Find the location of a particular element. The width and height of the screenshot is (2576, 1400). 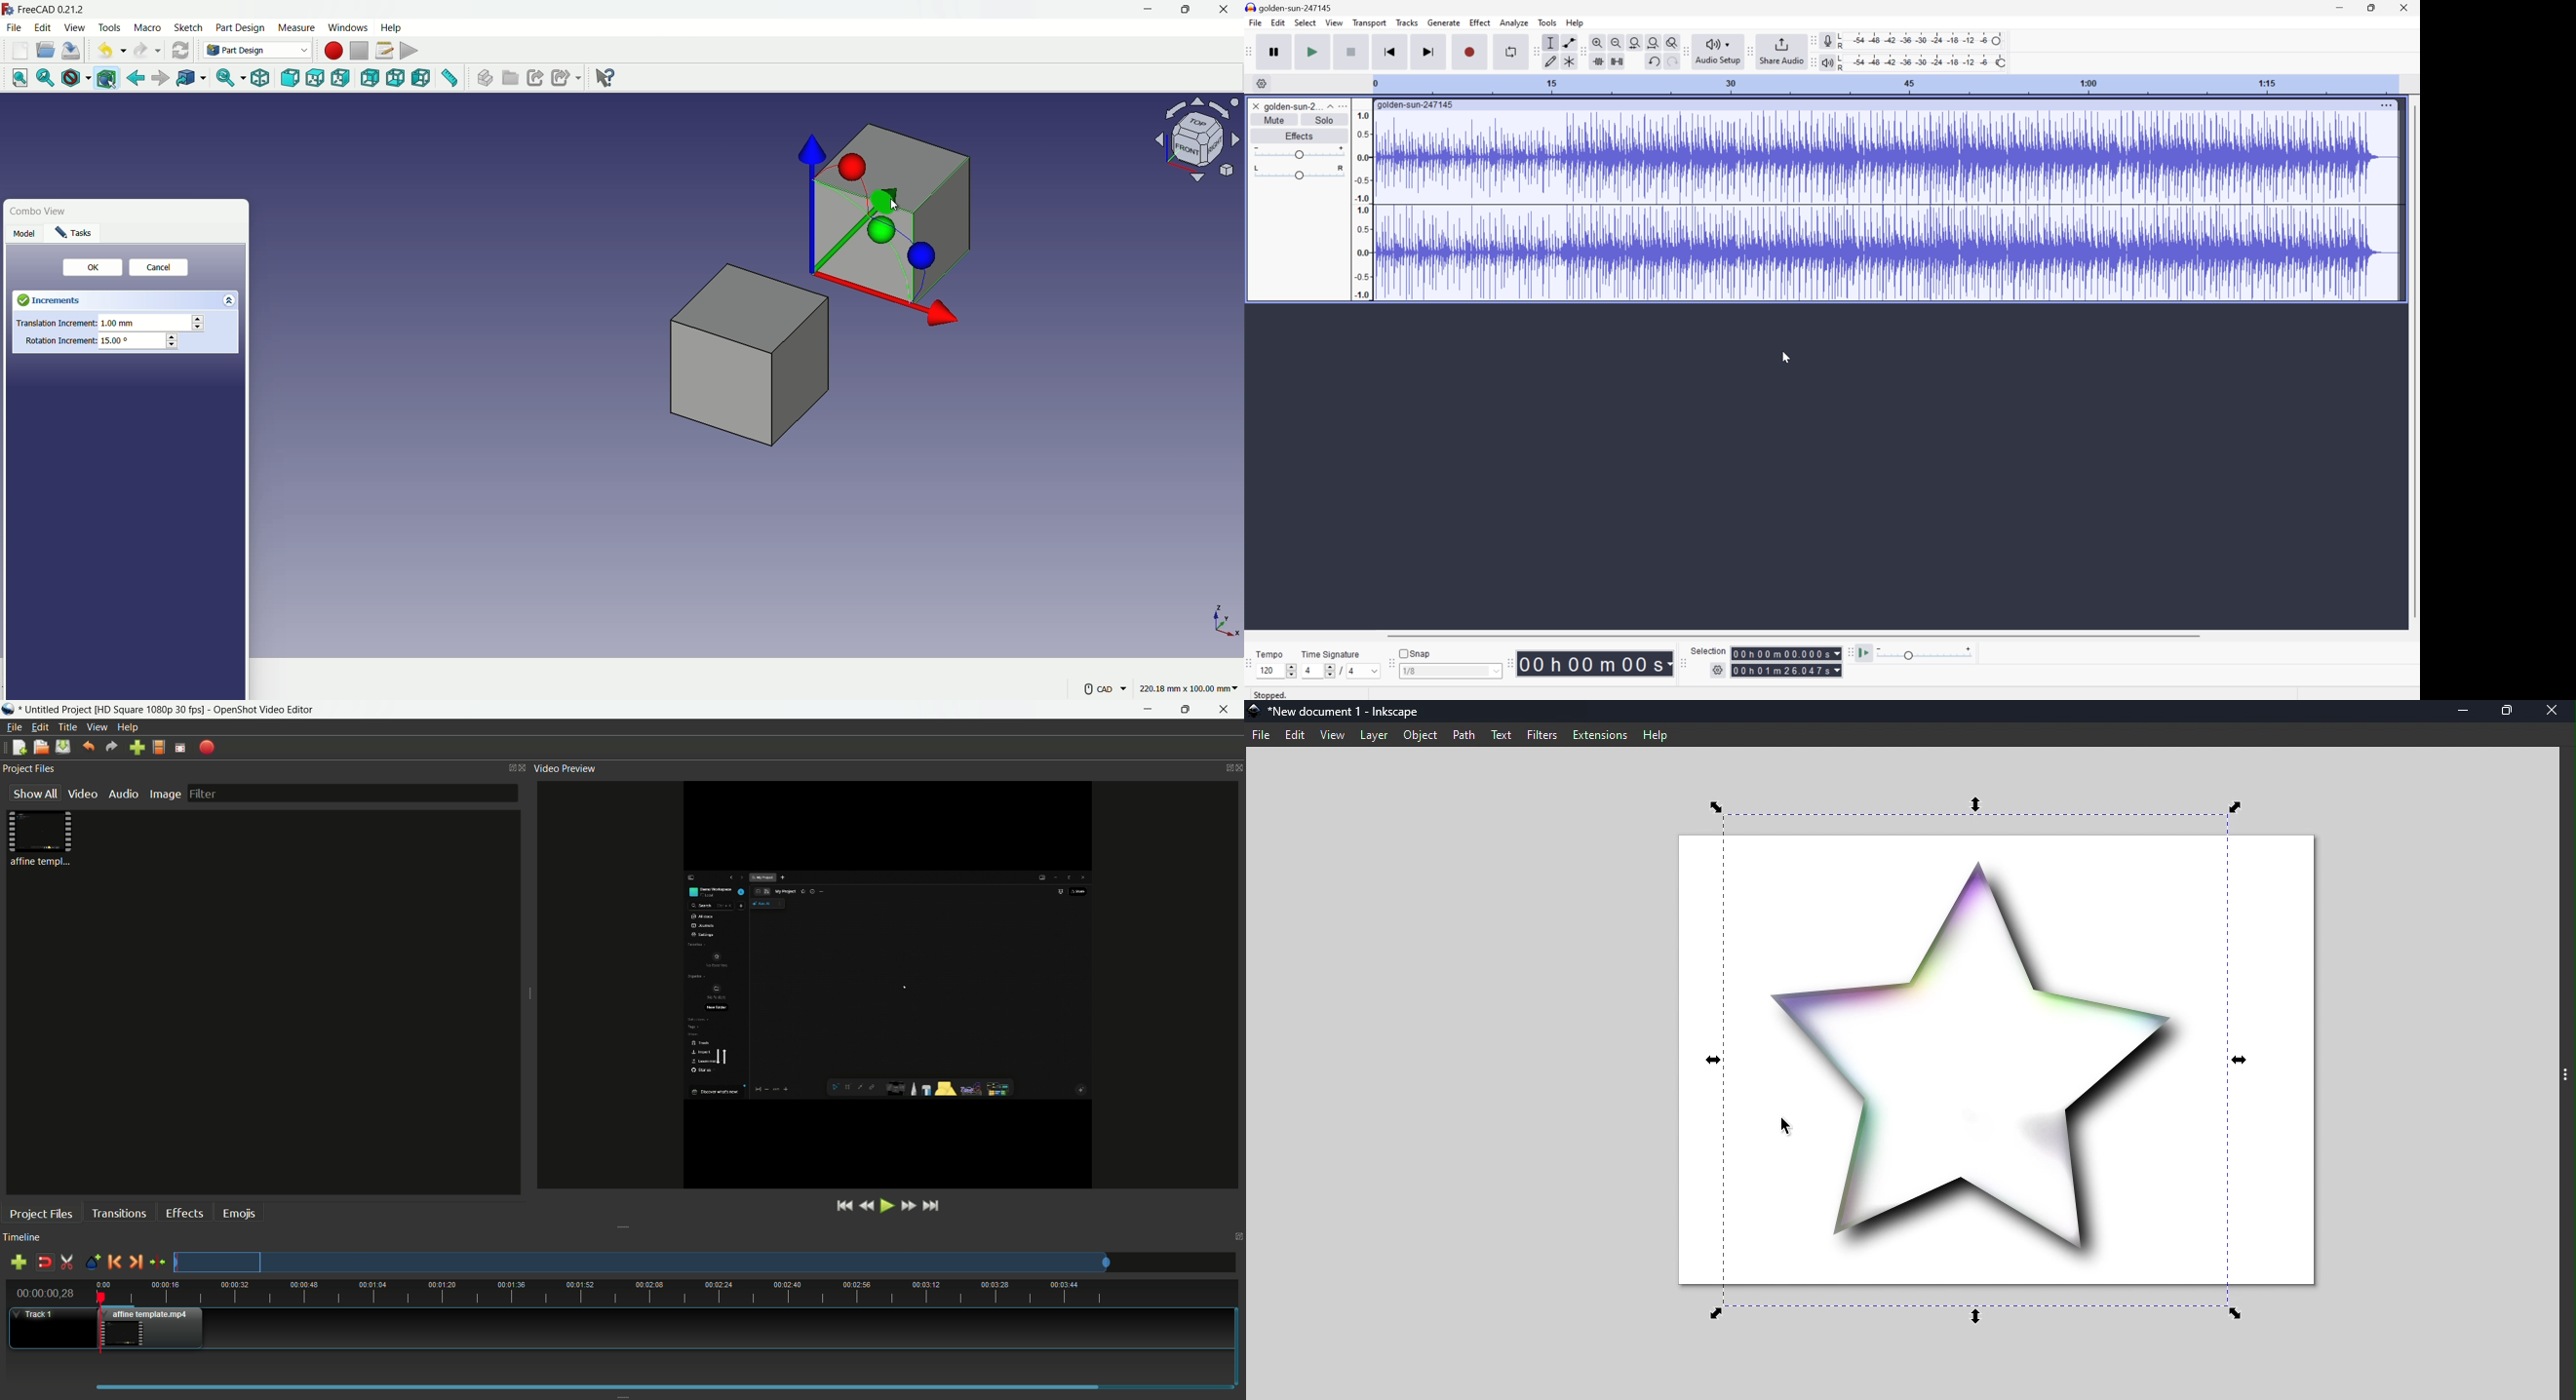

help extension is located at coordinates (602, 76).